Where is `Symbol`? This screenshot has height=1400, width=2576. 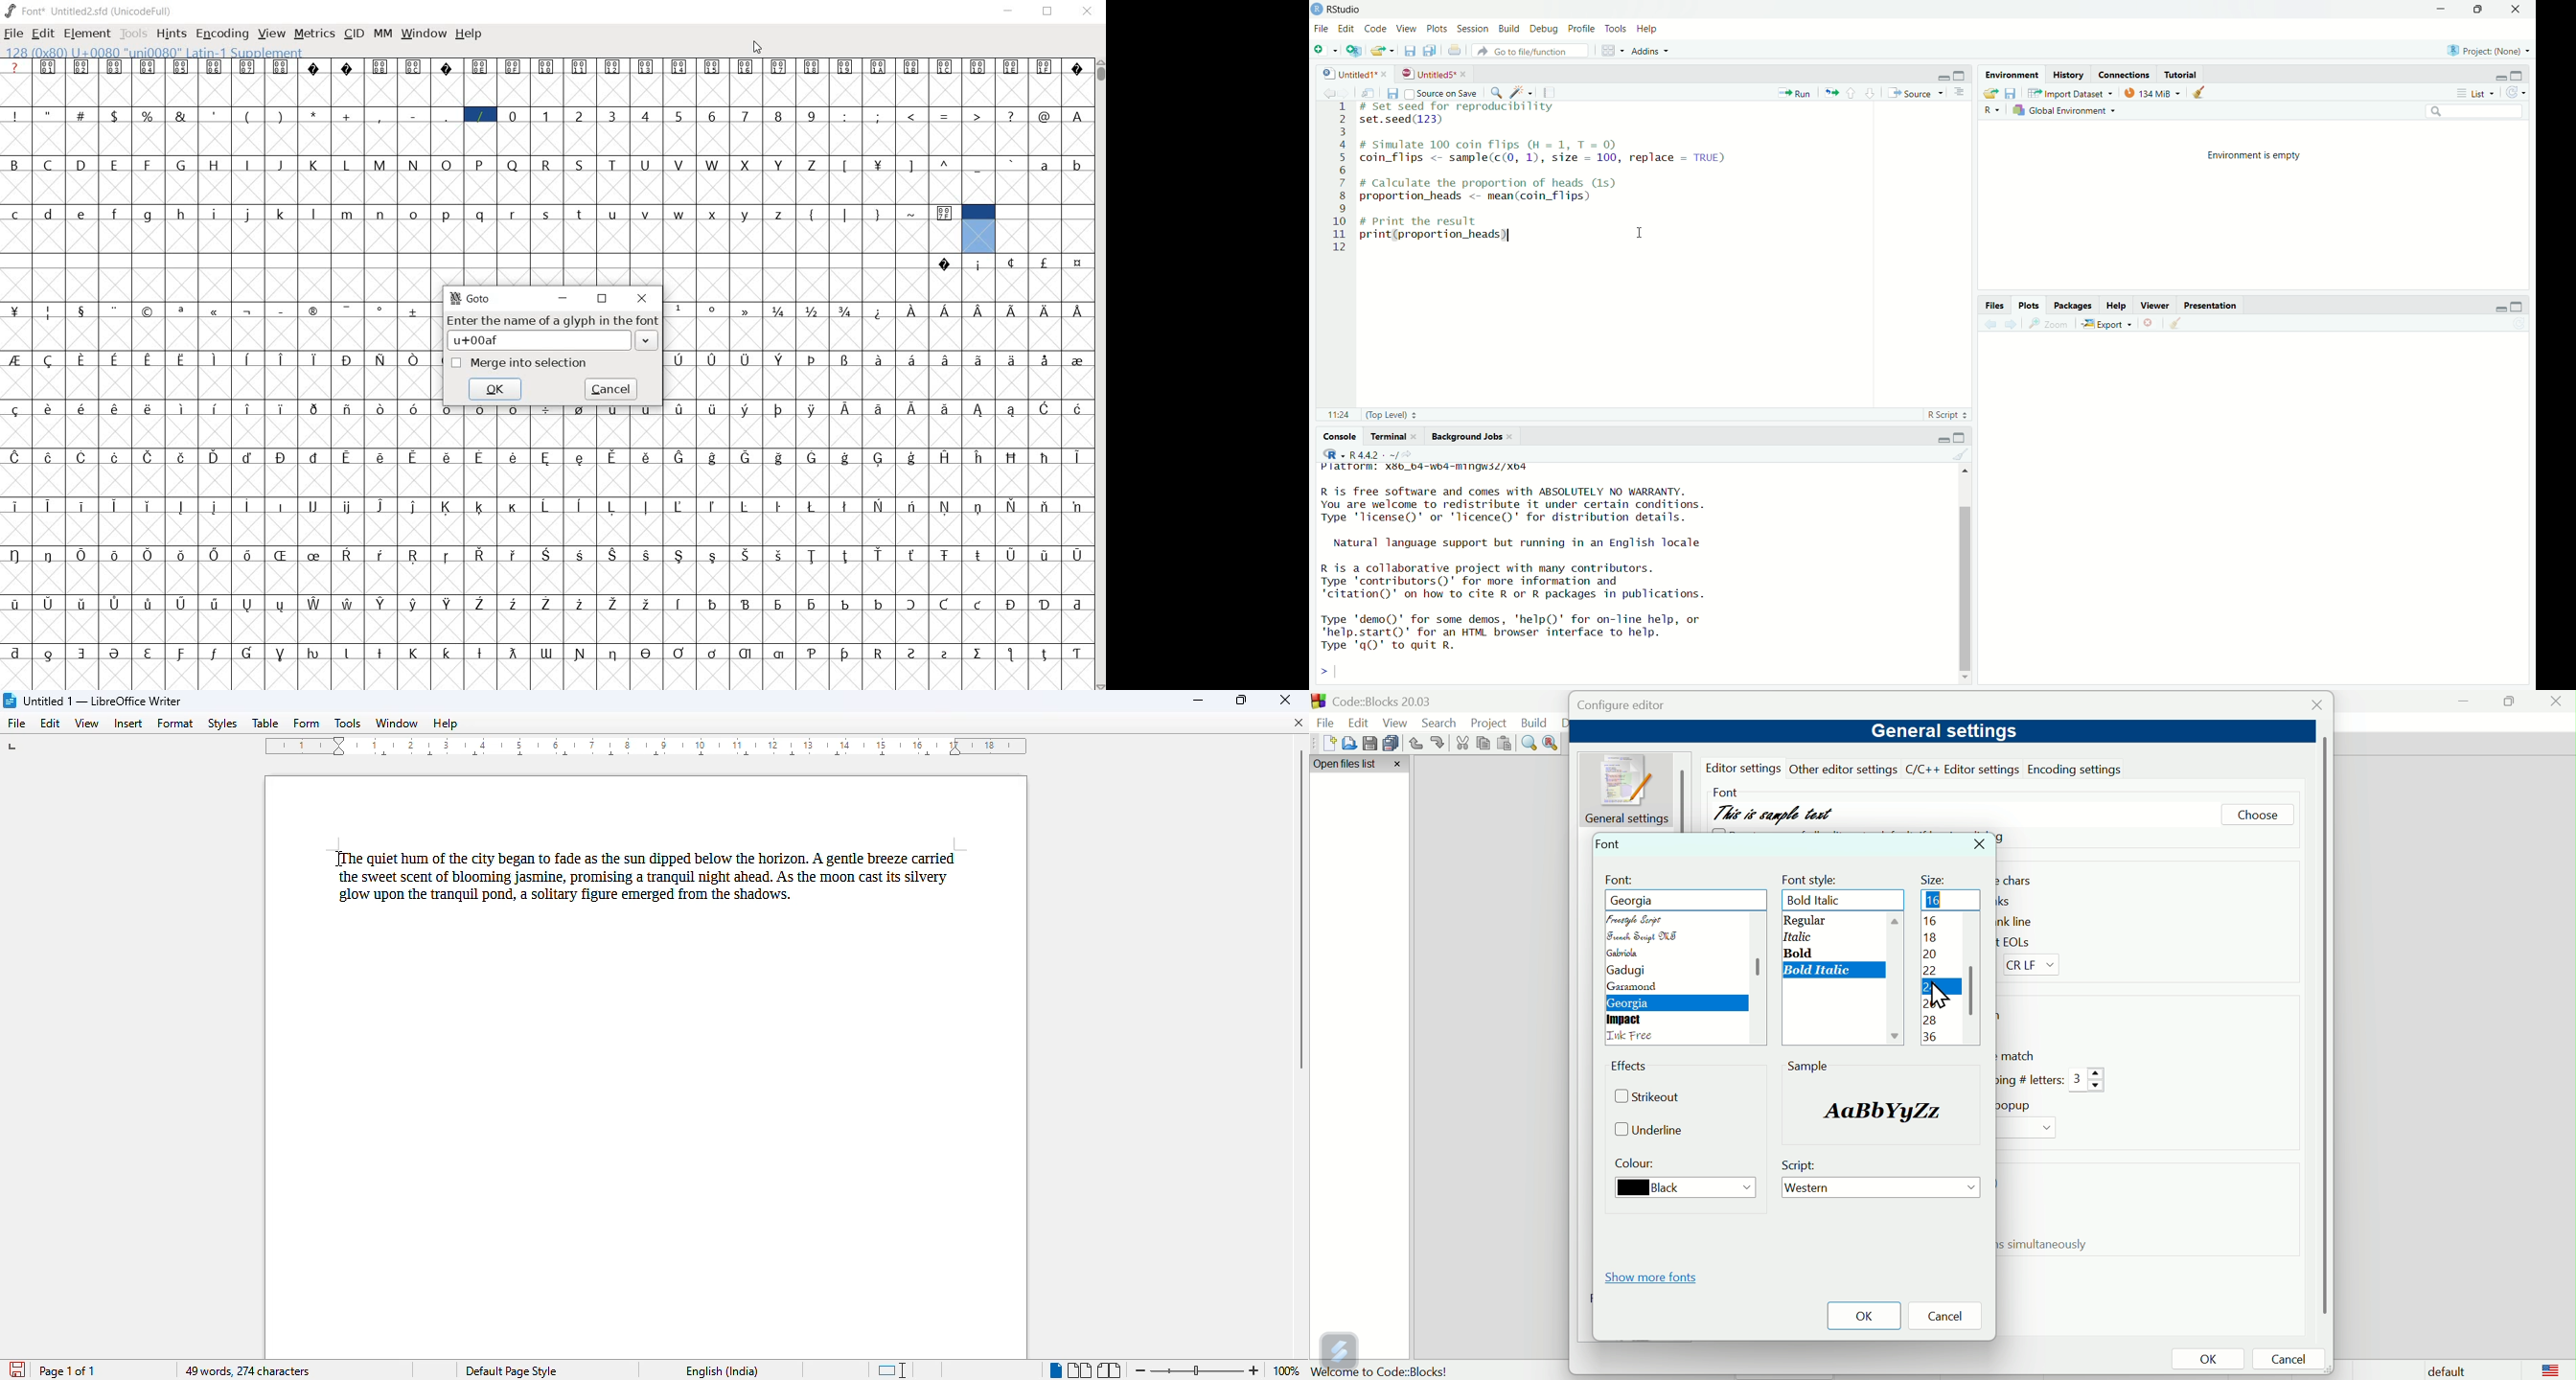 Symbol is located at coordinates (713, 360).